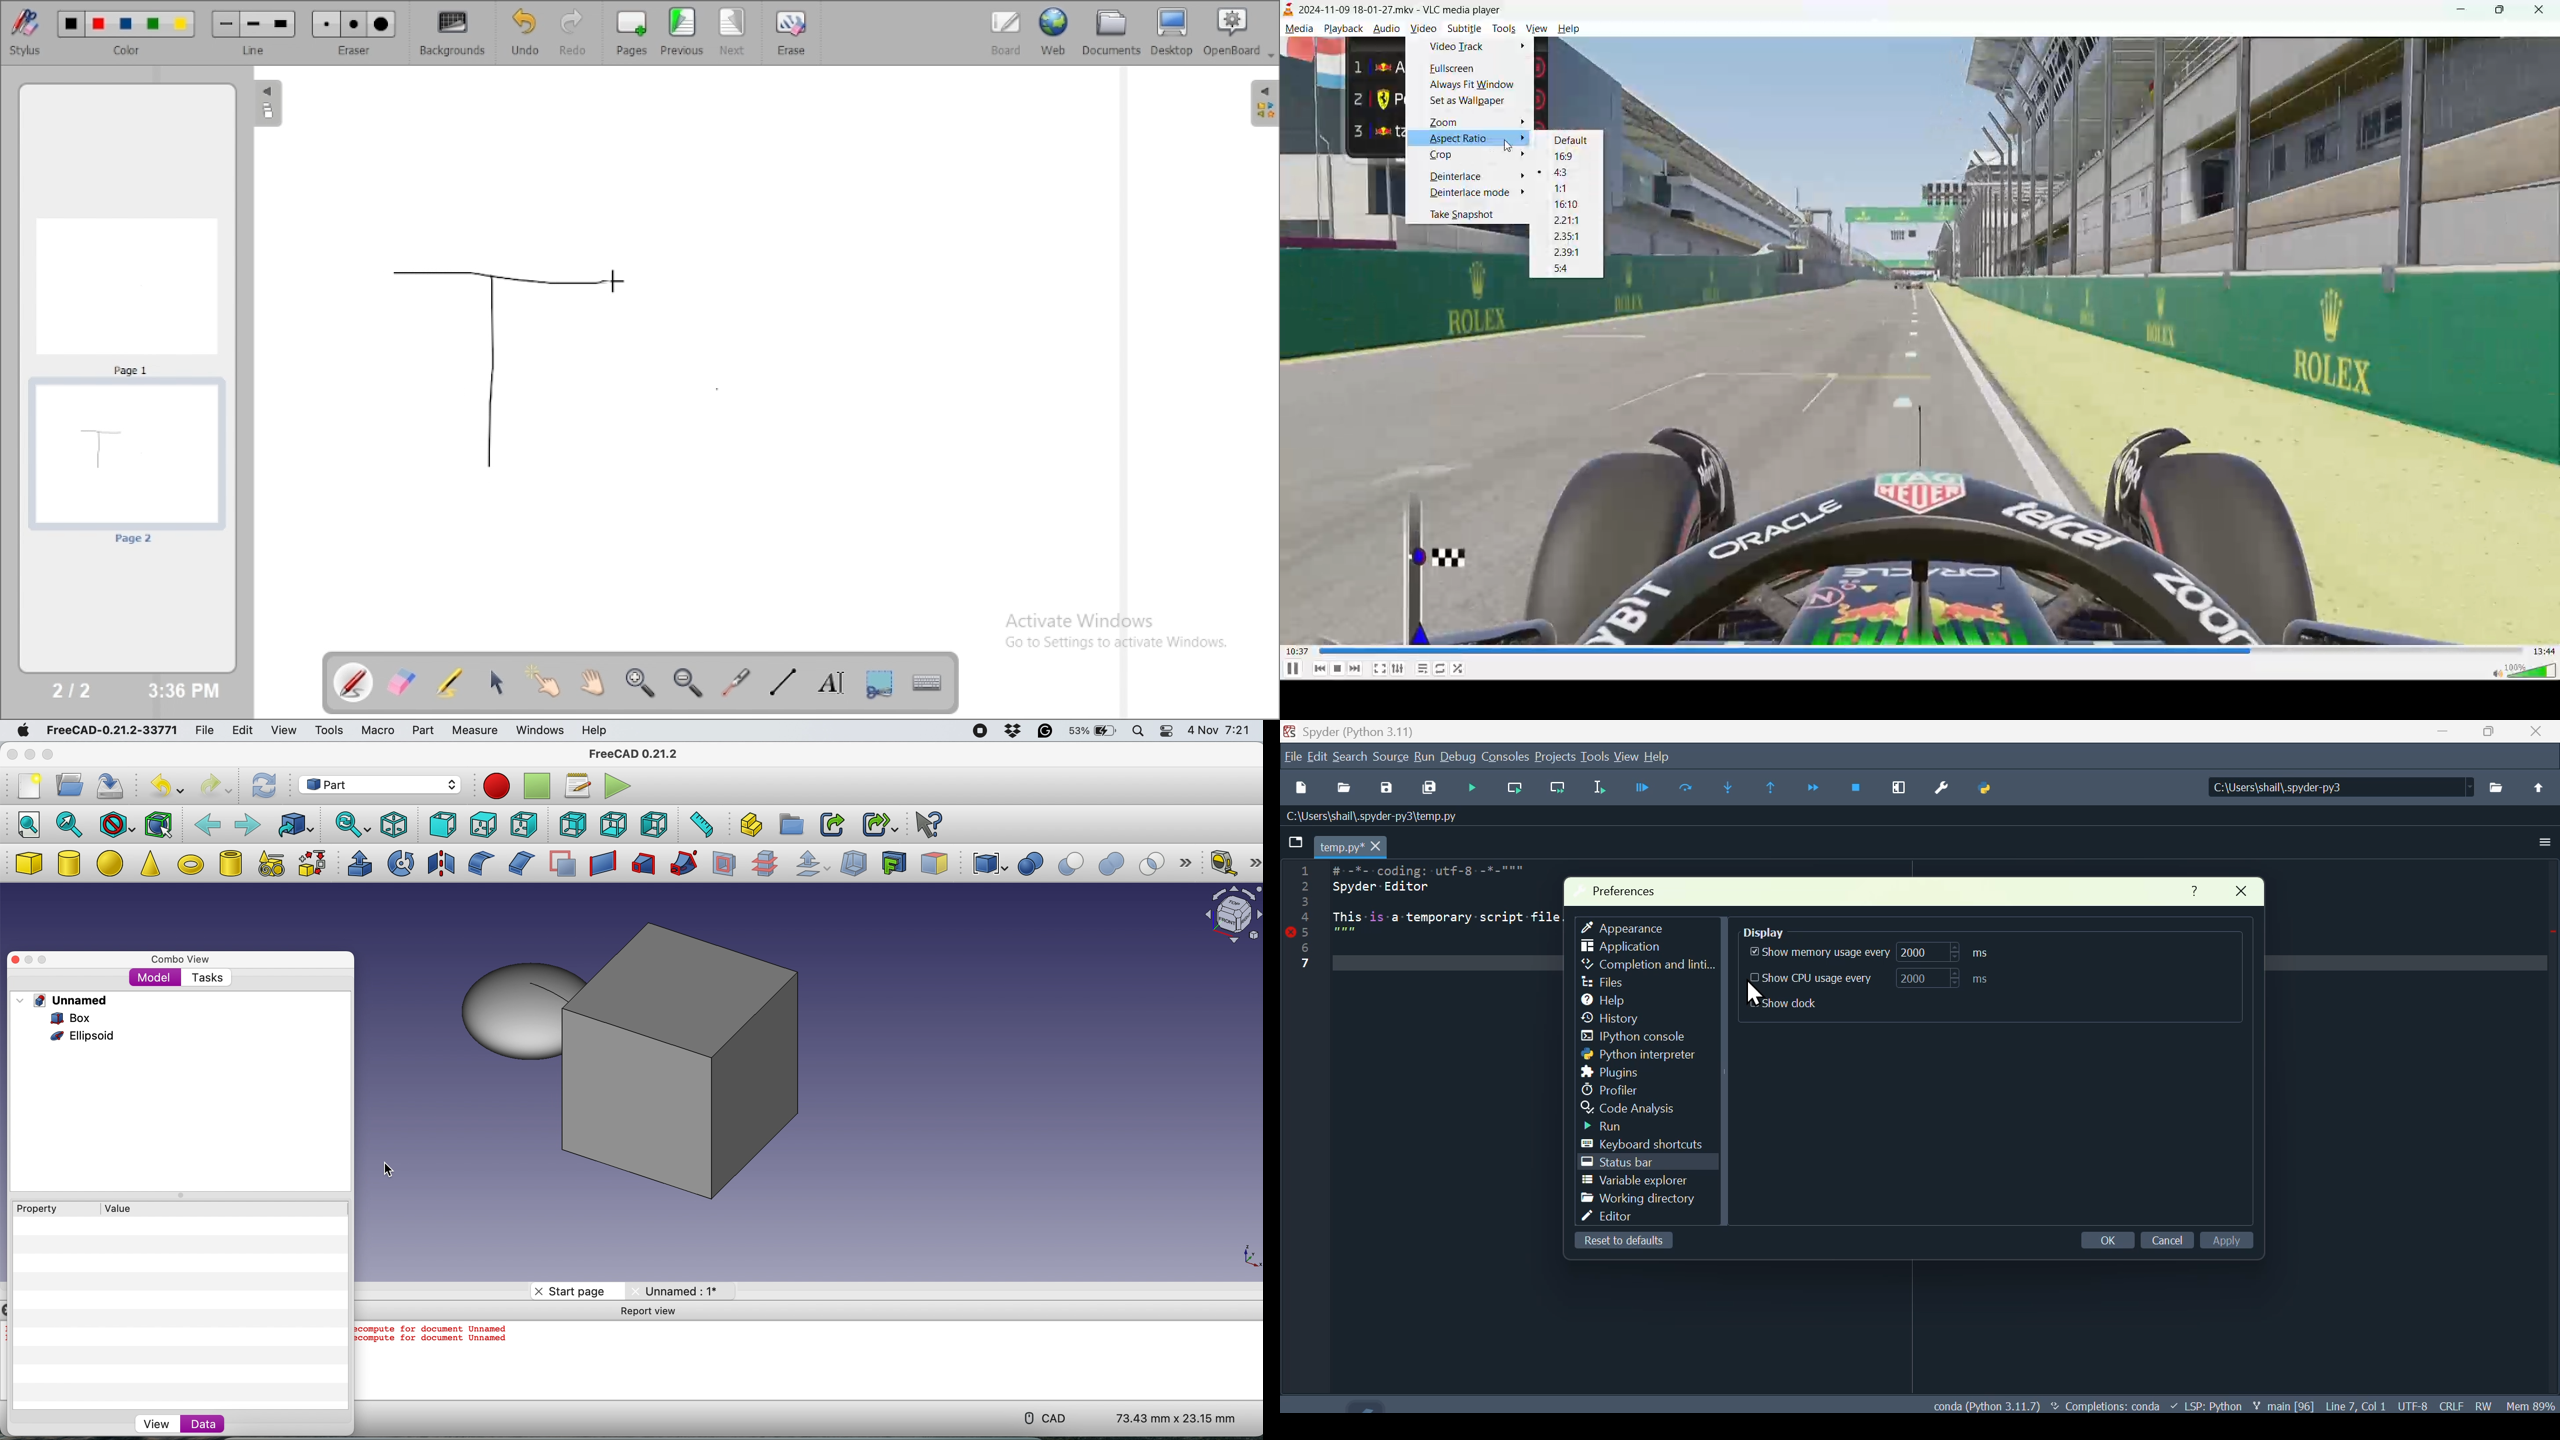 This screenshot has width=2576, height=1456. What do you see at coordinates (1264, 102) in the screenshot?
I see `The library` at bounding box center [1264, 102].